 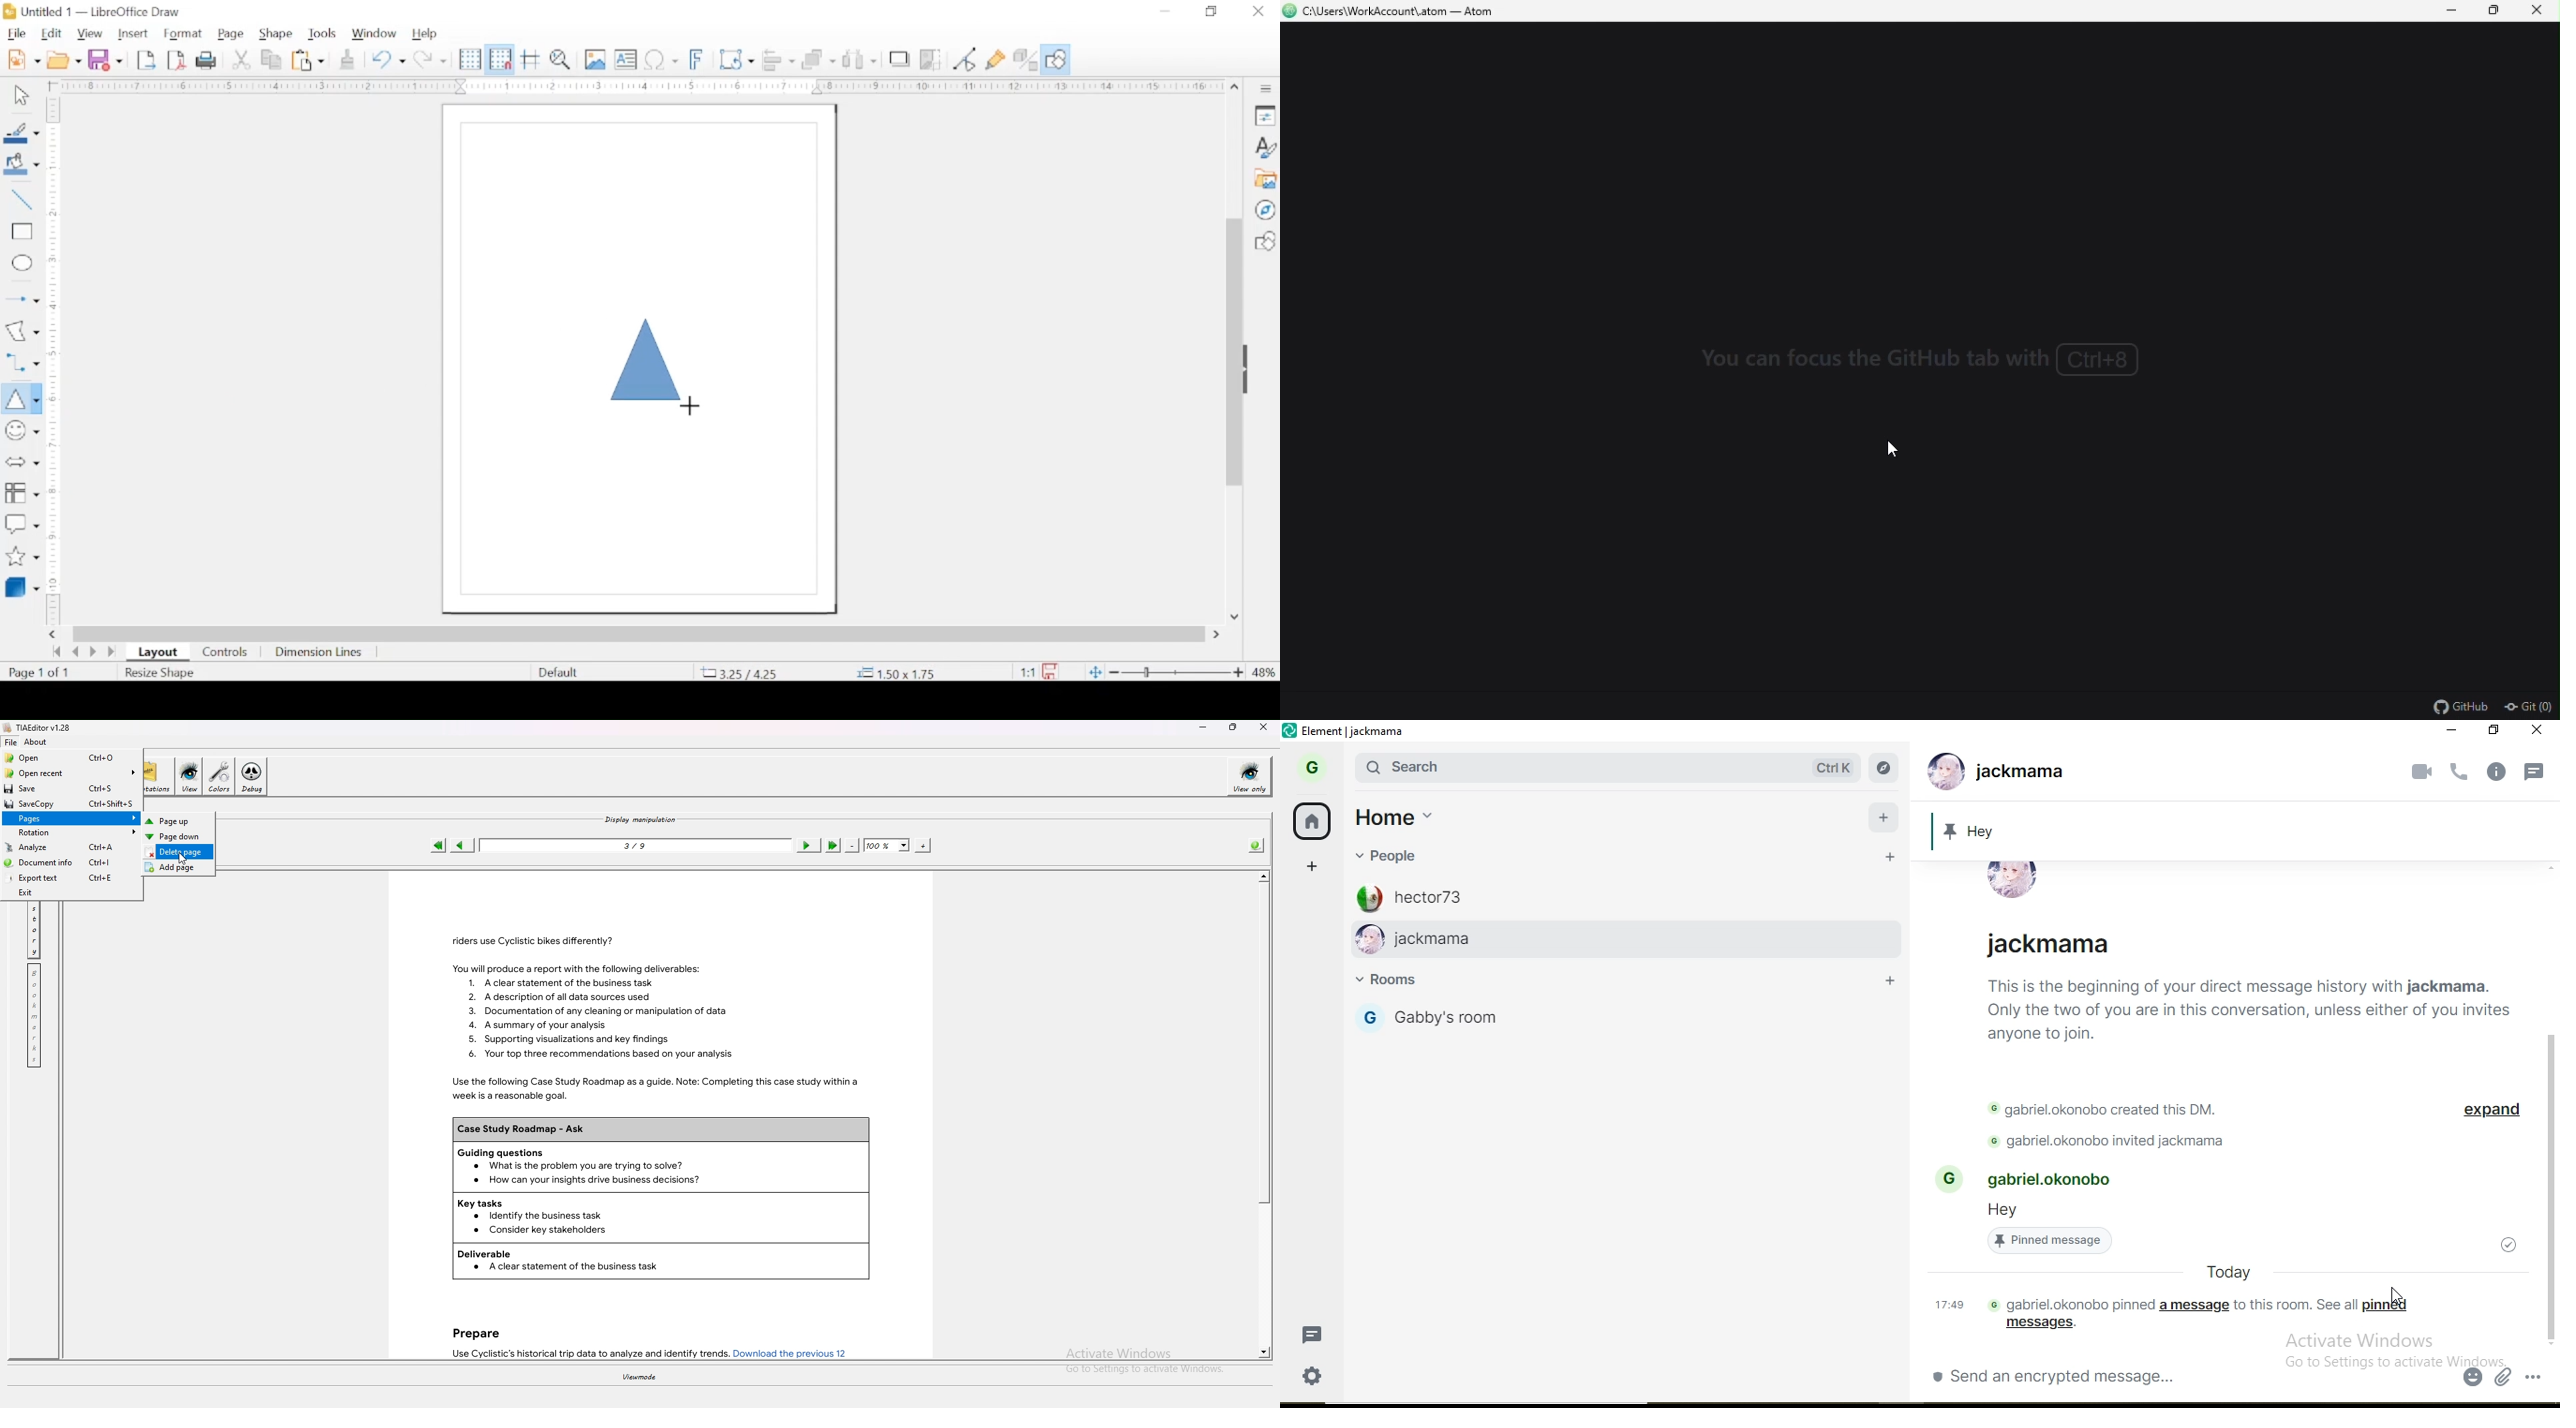 What do you see at coordinates (2505, 1380) in the screenshot?
I see `` at bounding box center [2505, 1380].